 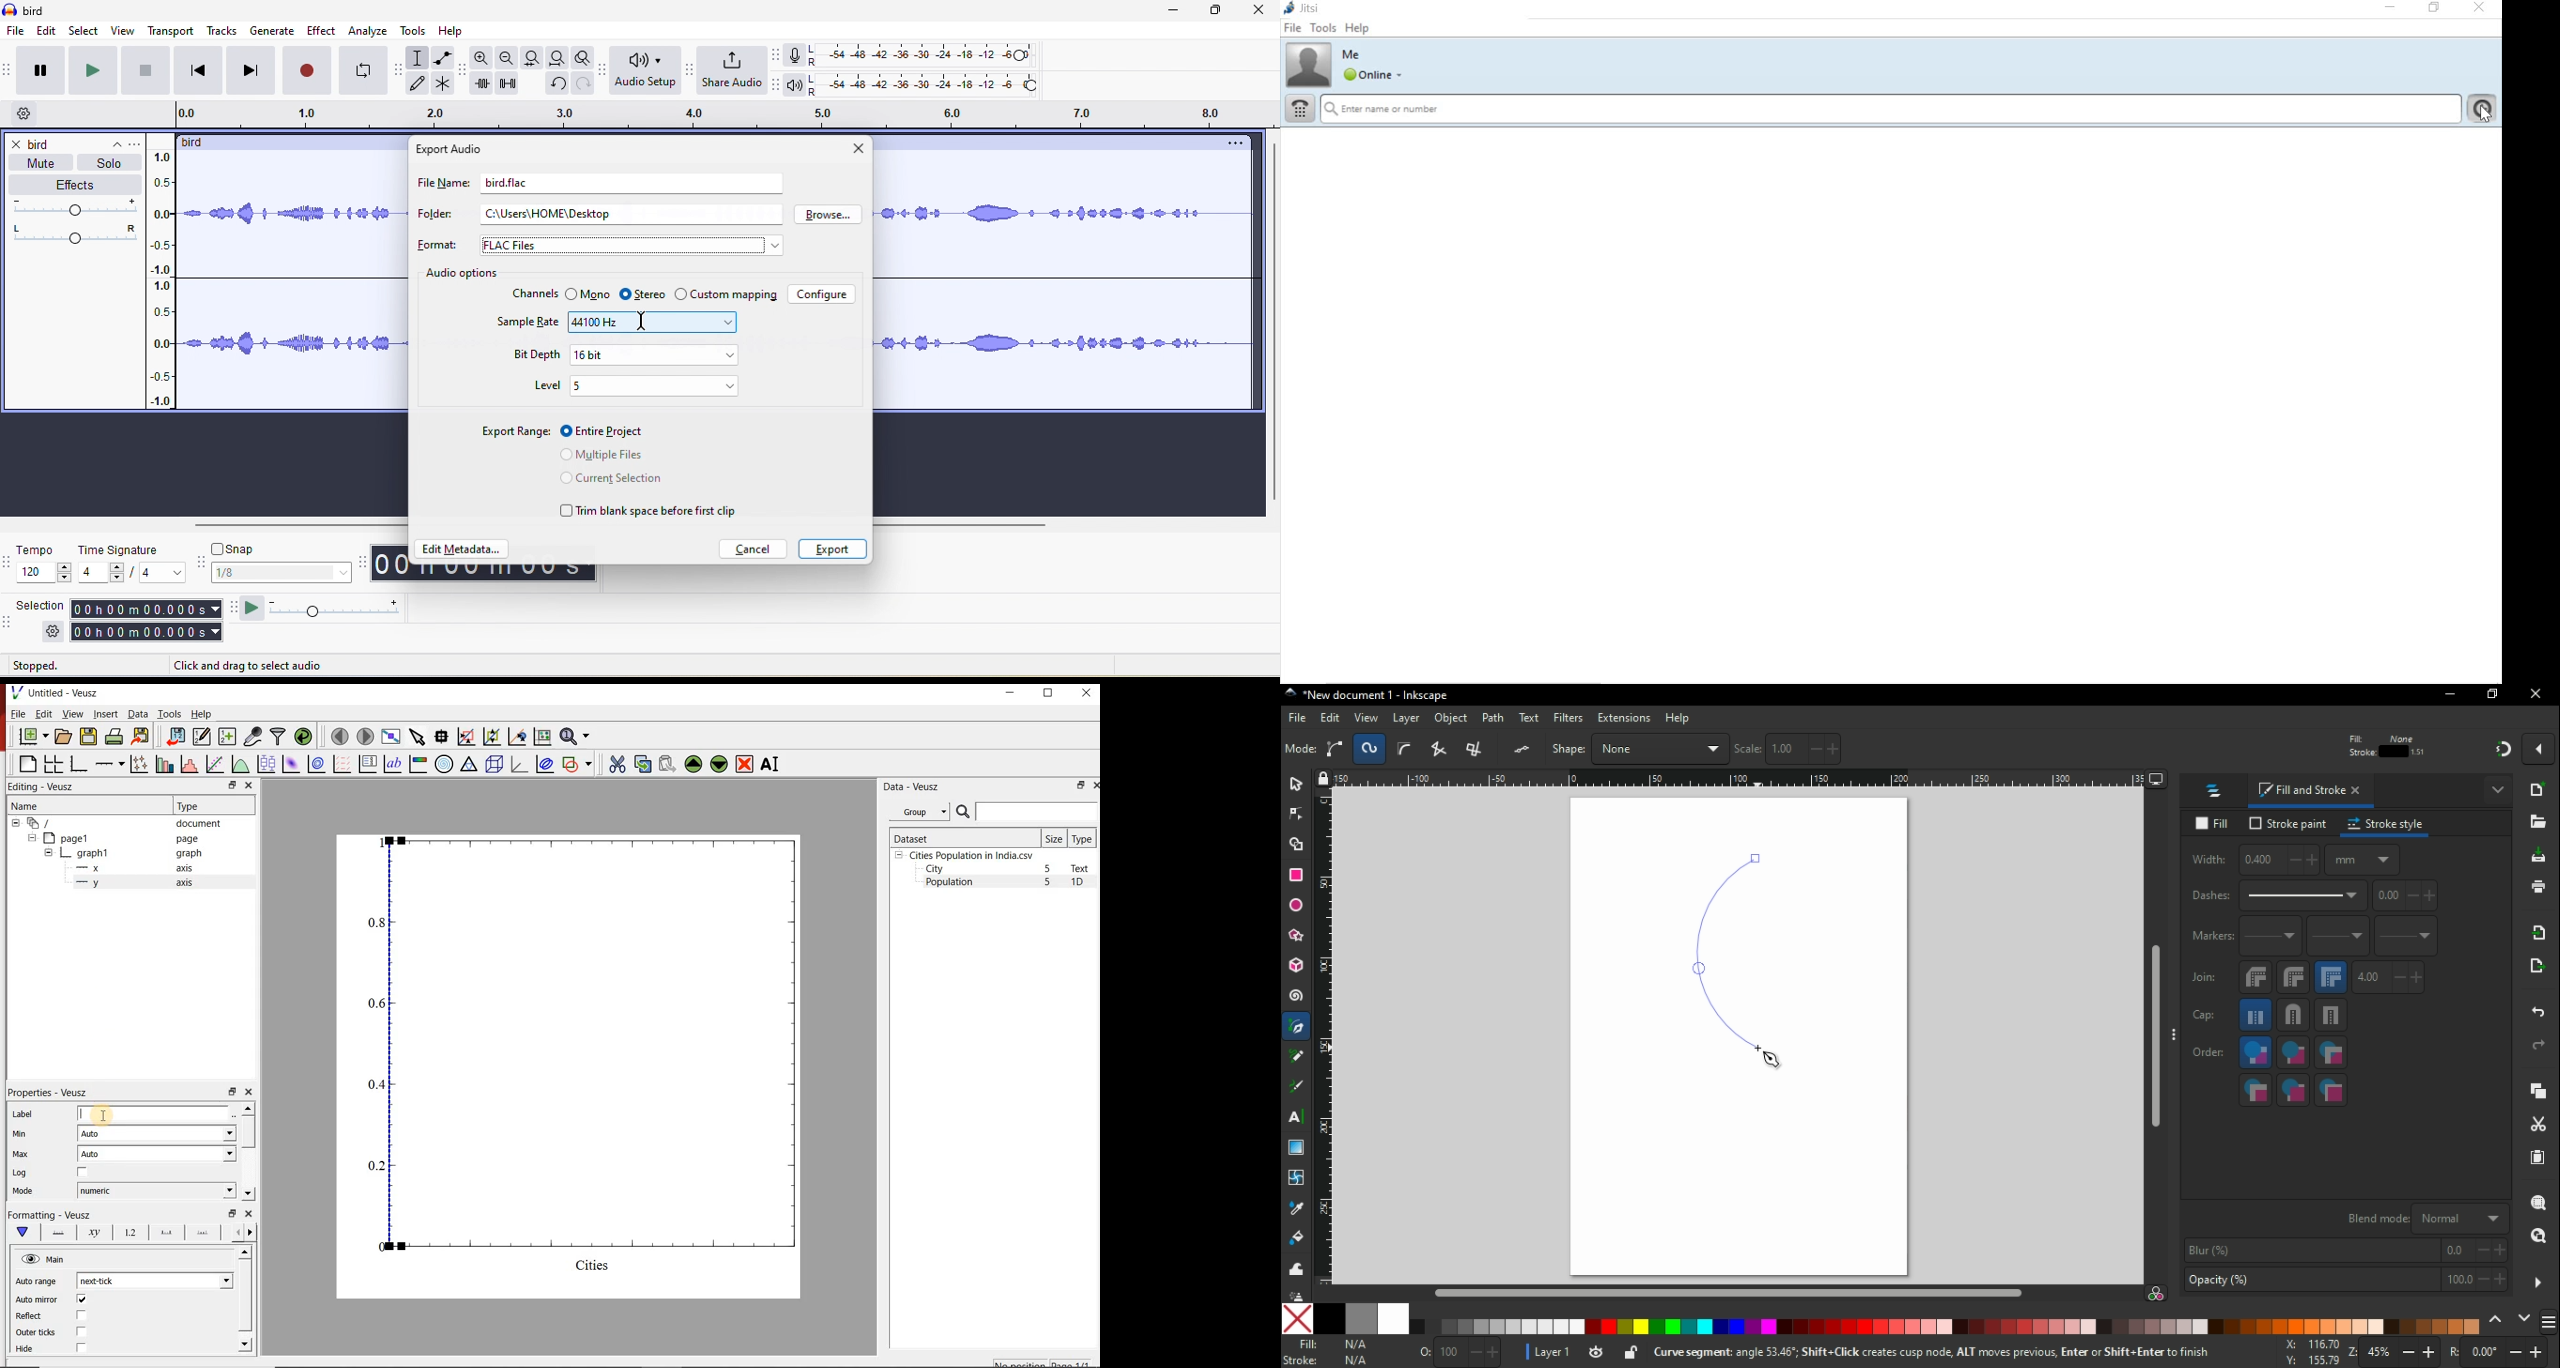 What do you see at coordinates (2205, 982) in the screenshot?
I see `join` at bounding box center [2205, 982].